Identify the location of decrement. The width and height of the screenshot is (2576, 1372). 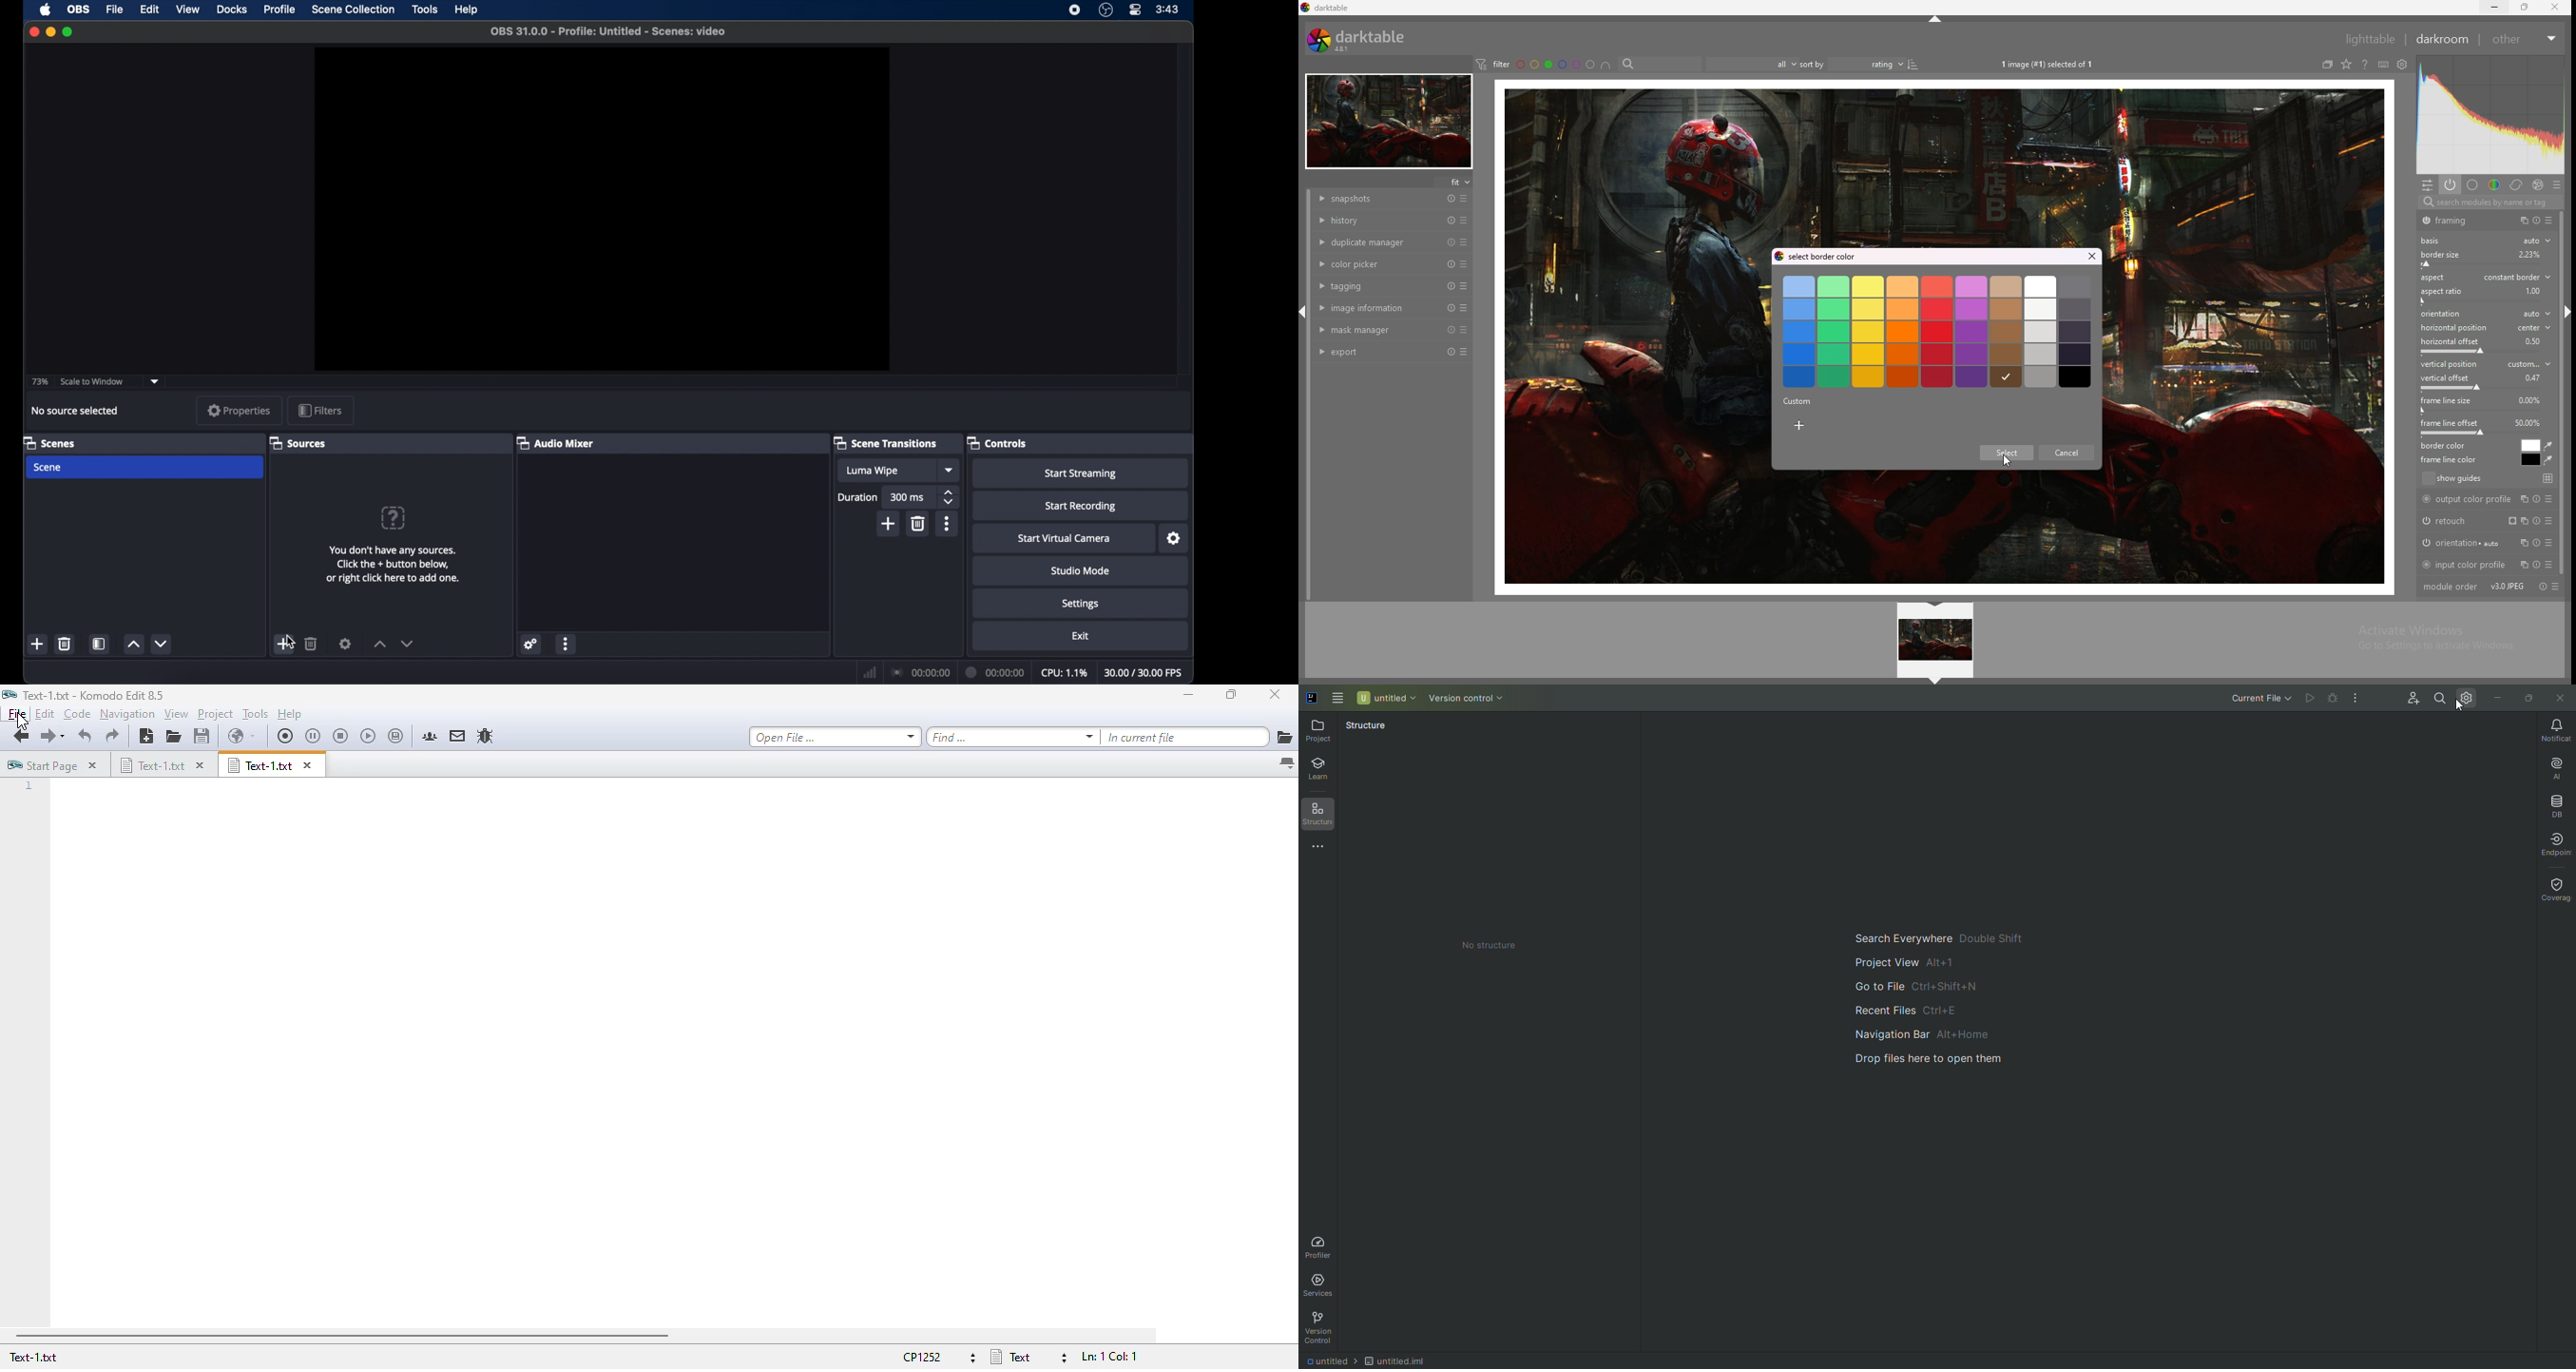
(407, 643).